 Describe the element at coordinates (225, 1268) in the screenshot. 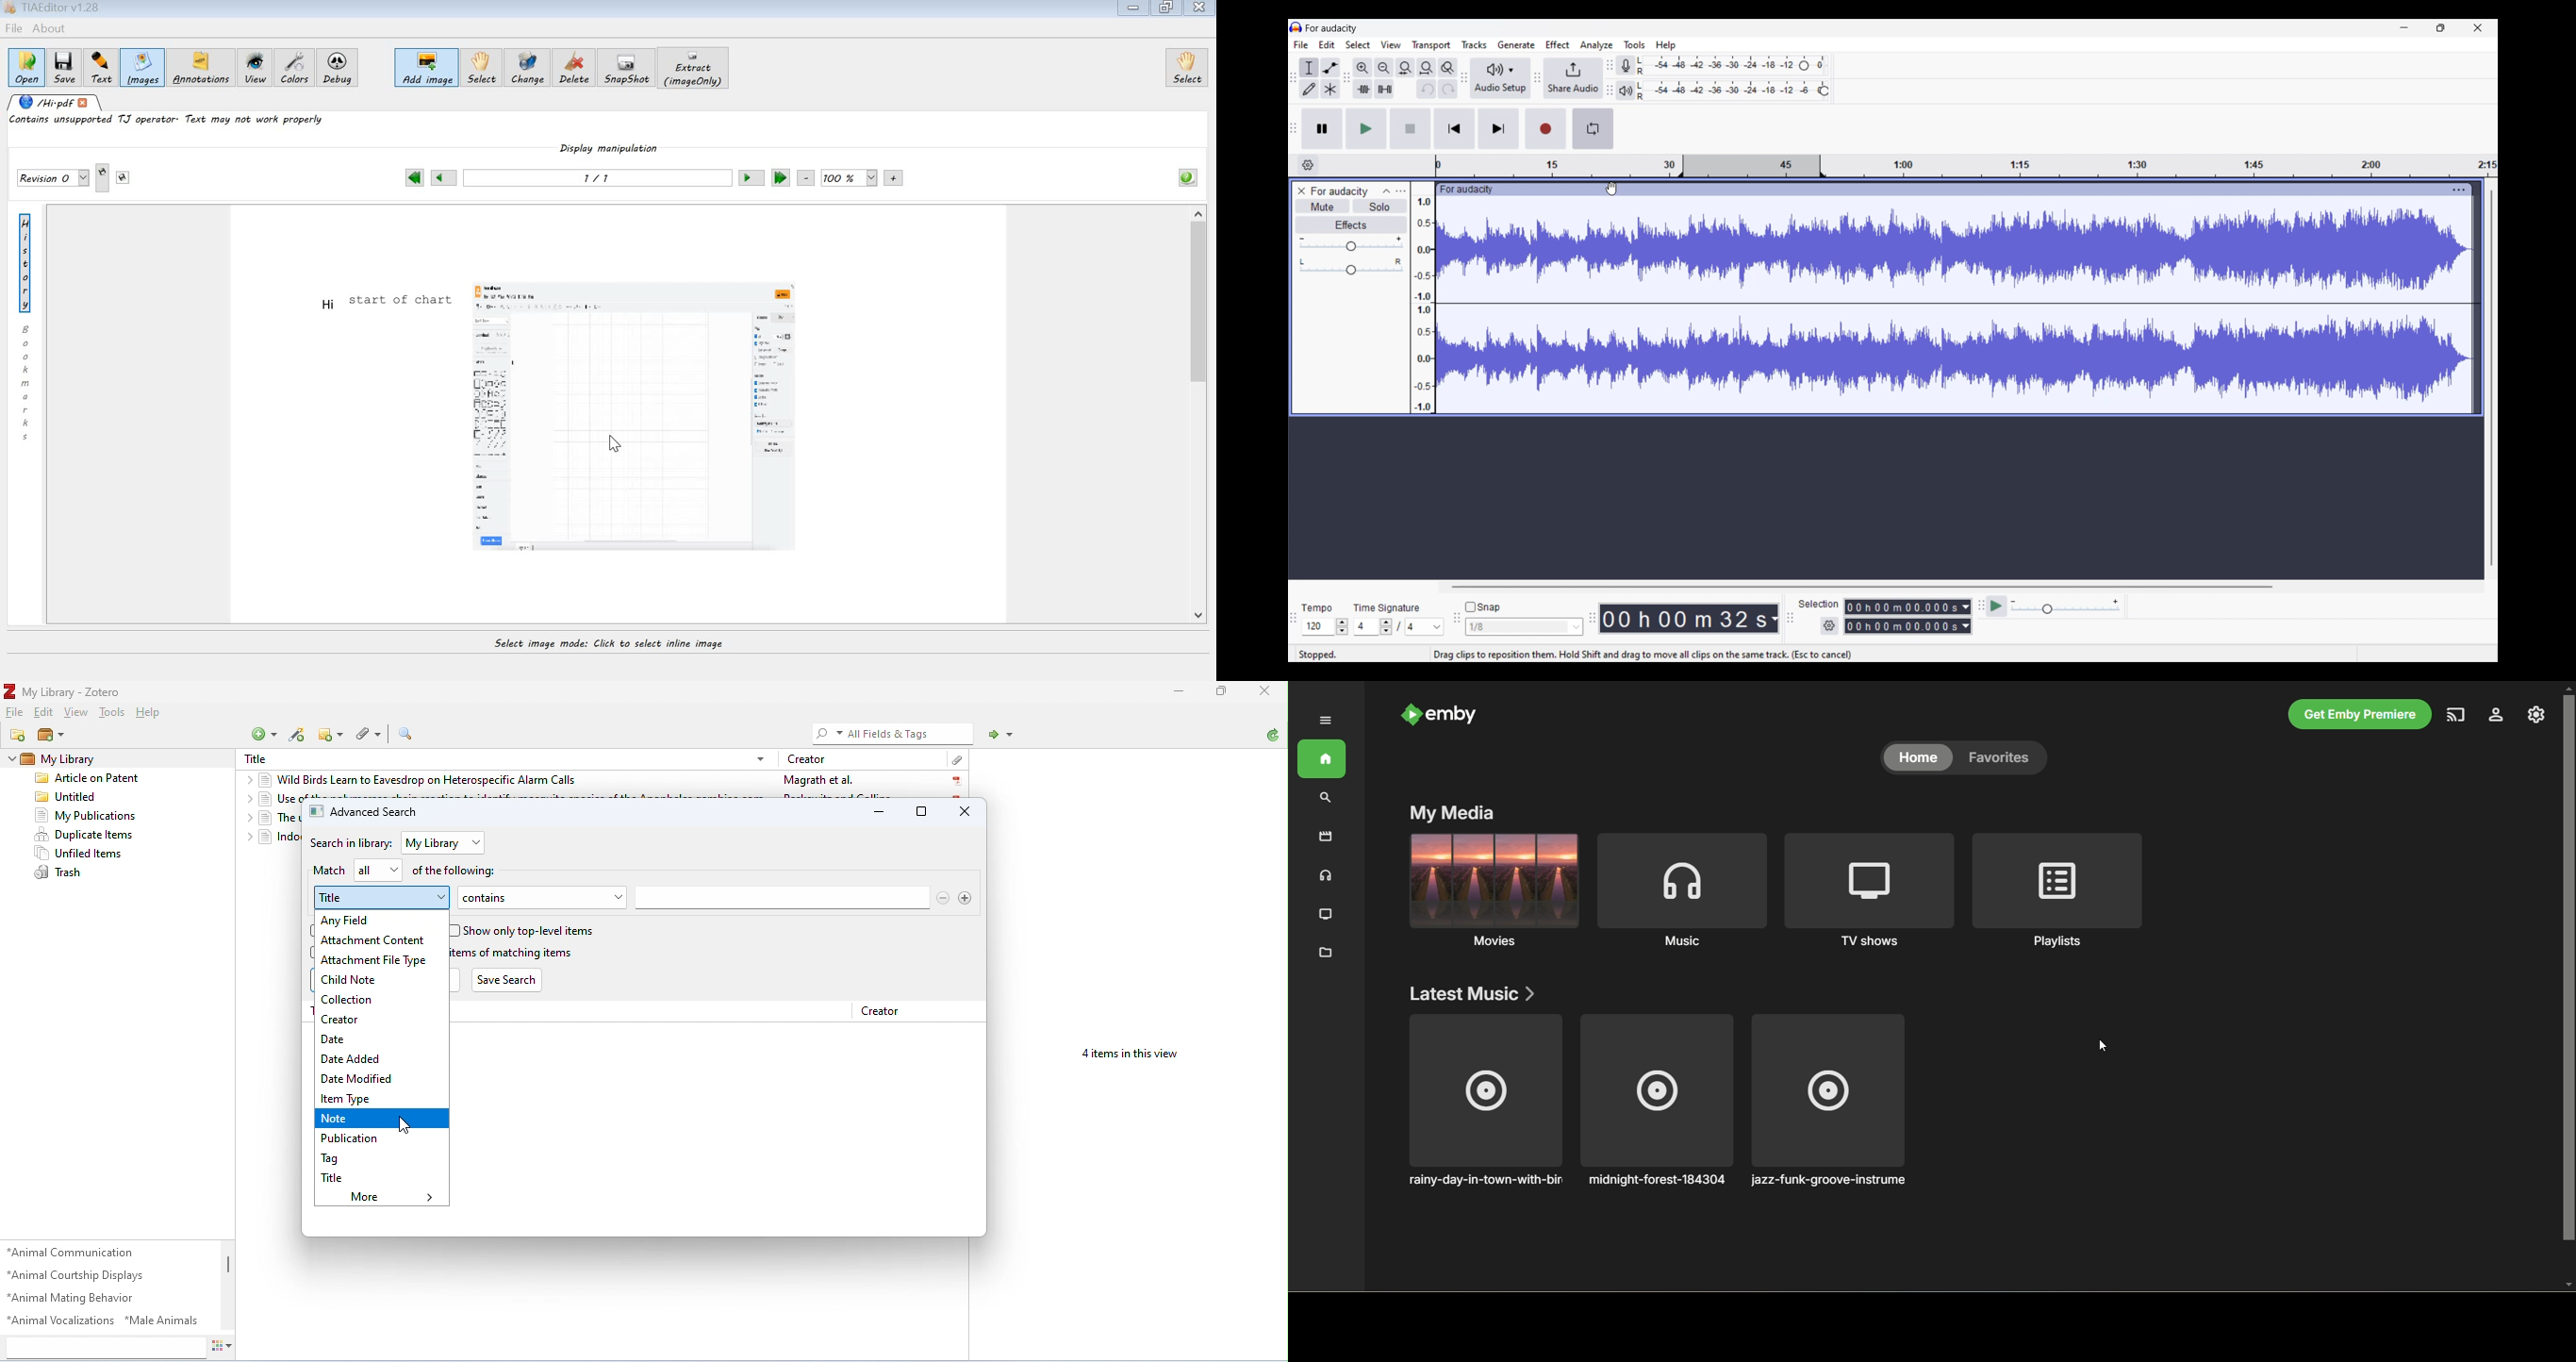

I see `vertical scroll bar` at that location.